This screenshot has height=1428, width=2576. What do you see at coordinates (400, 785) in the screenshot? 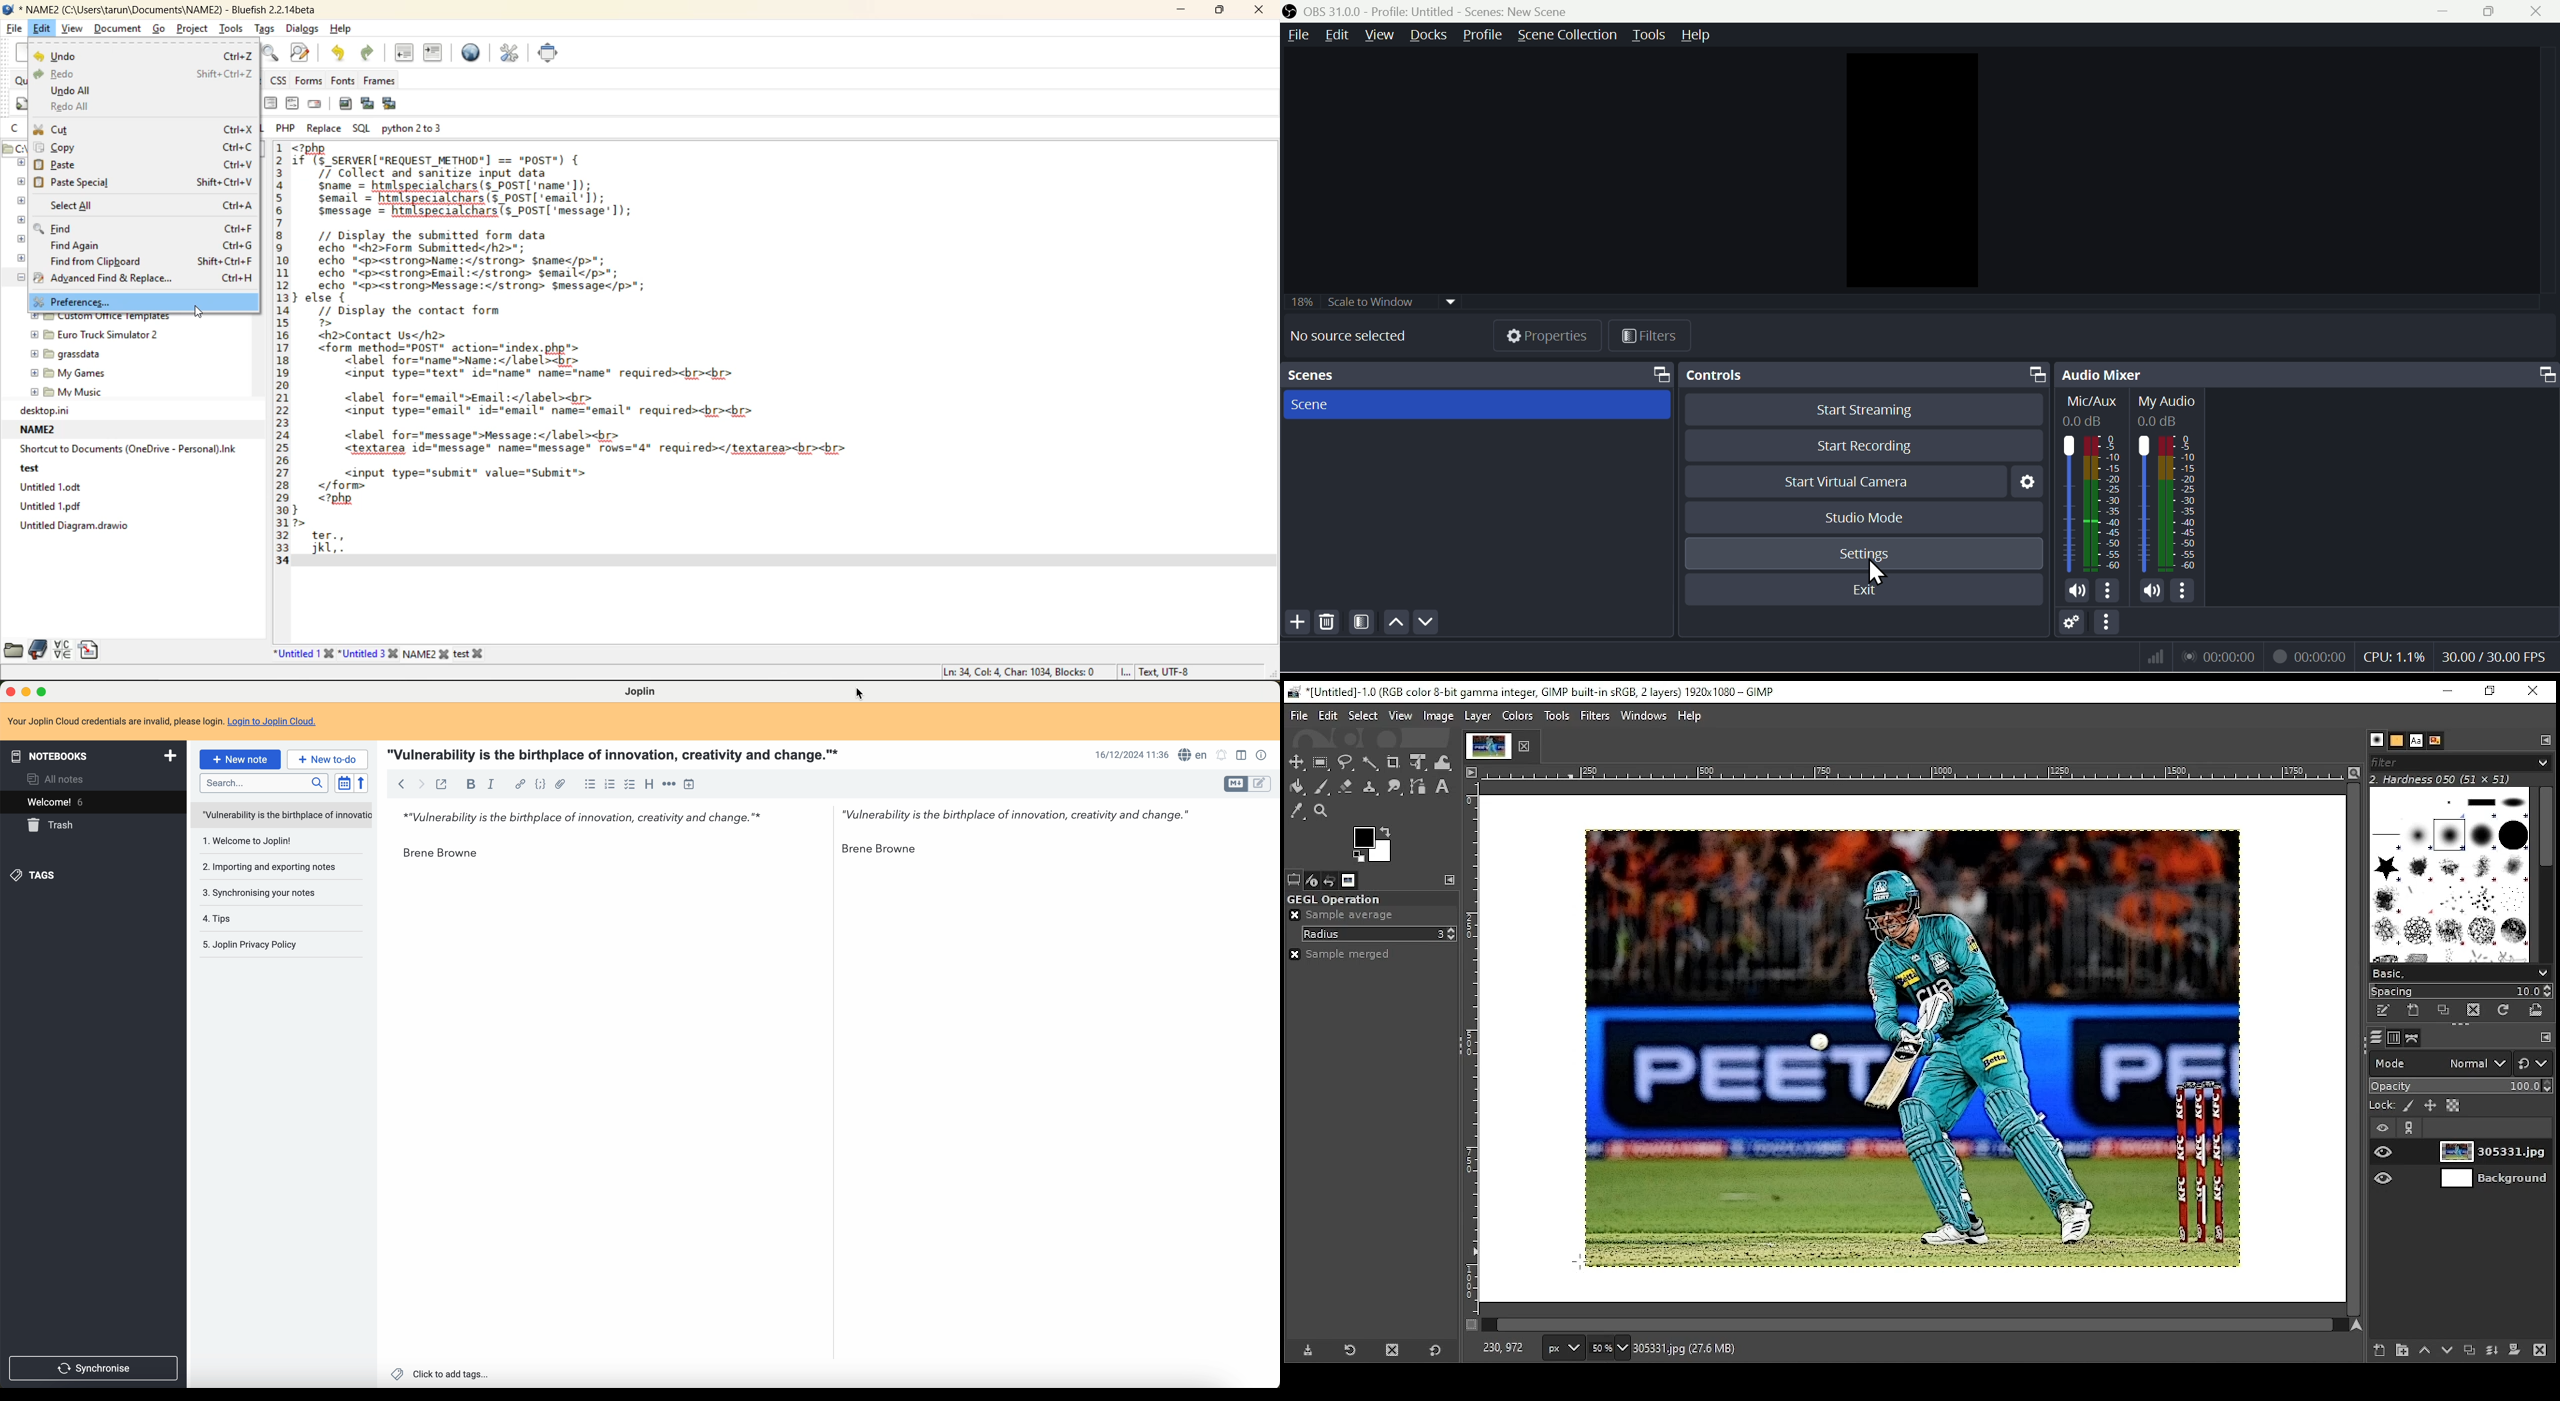
I see `click on back` at bounding box center [400, 785].